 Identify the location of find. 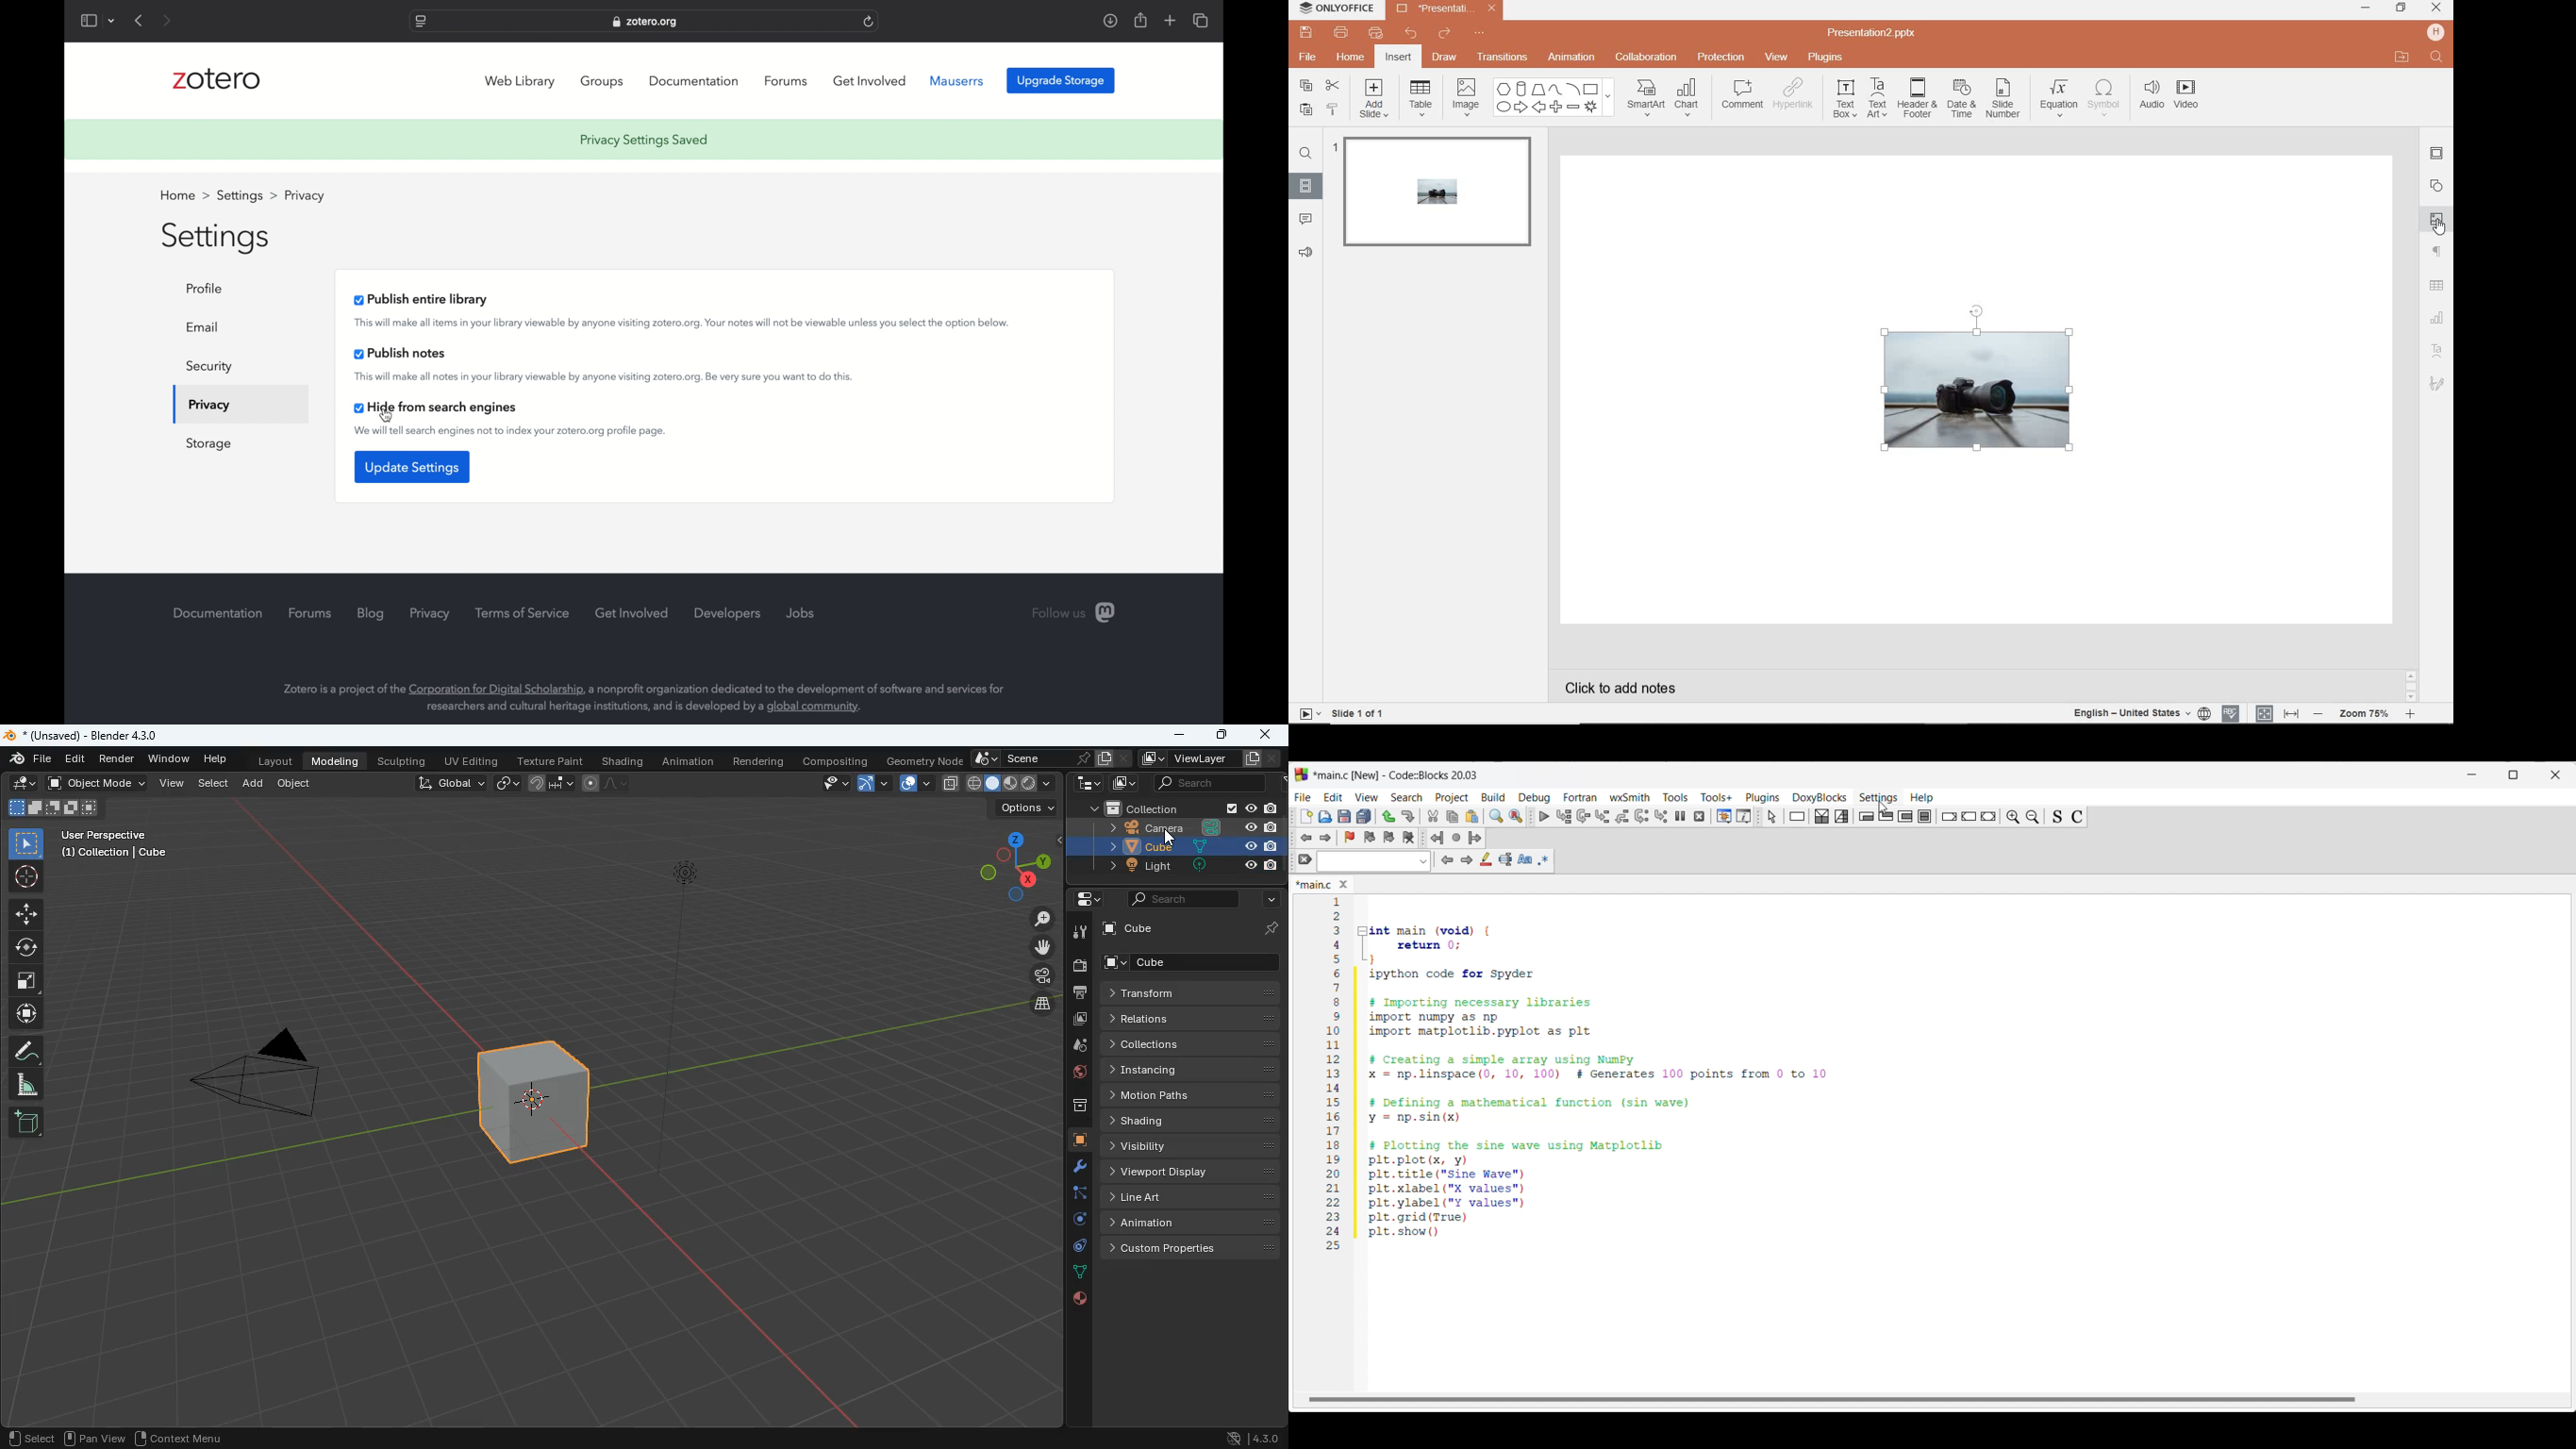
(1306, 152).